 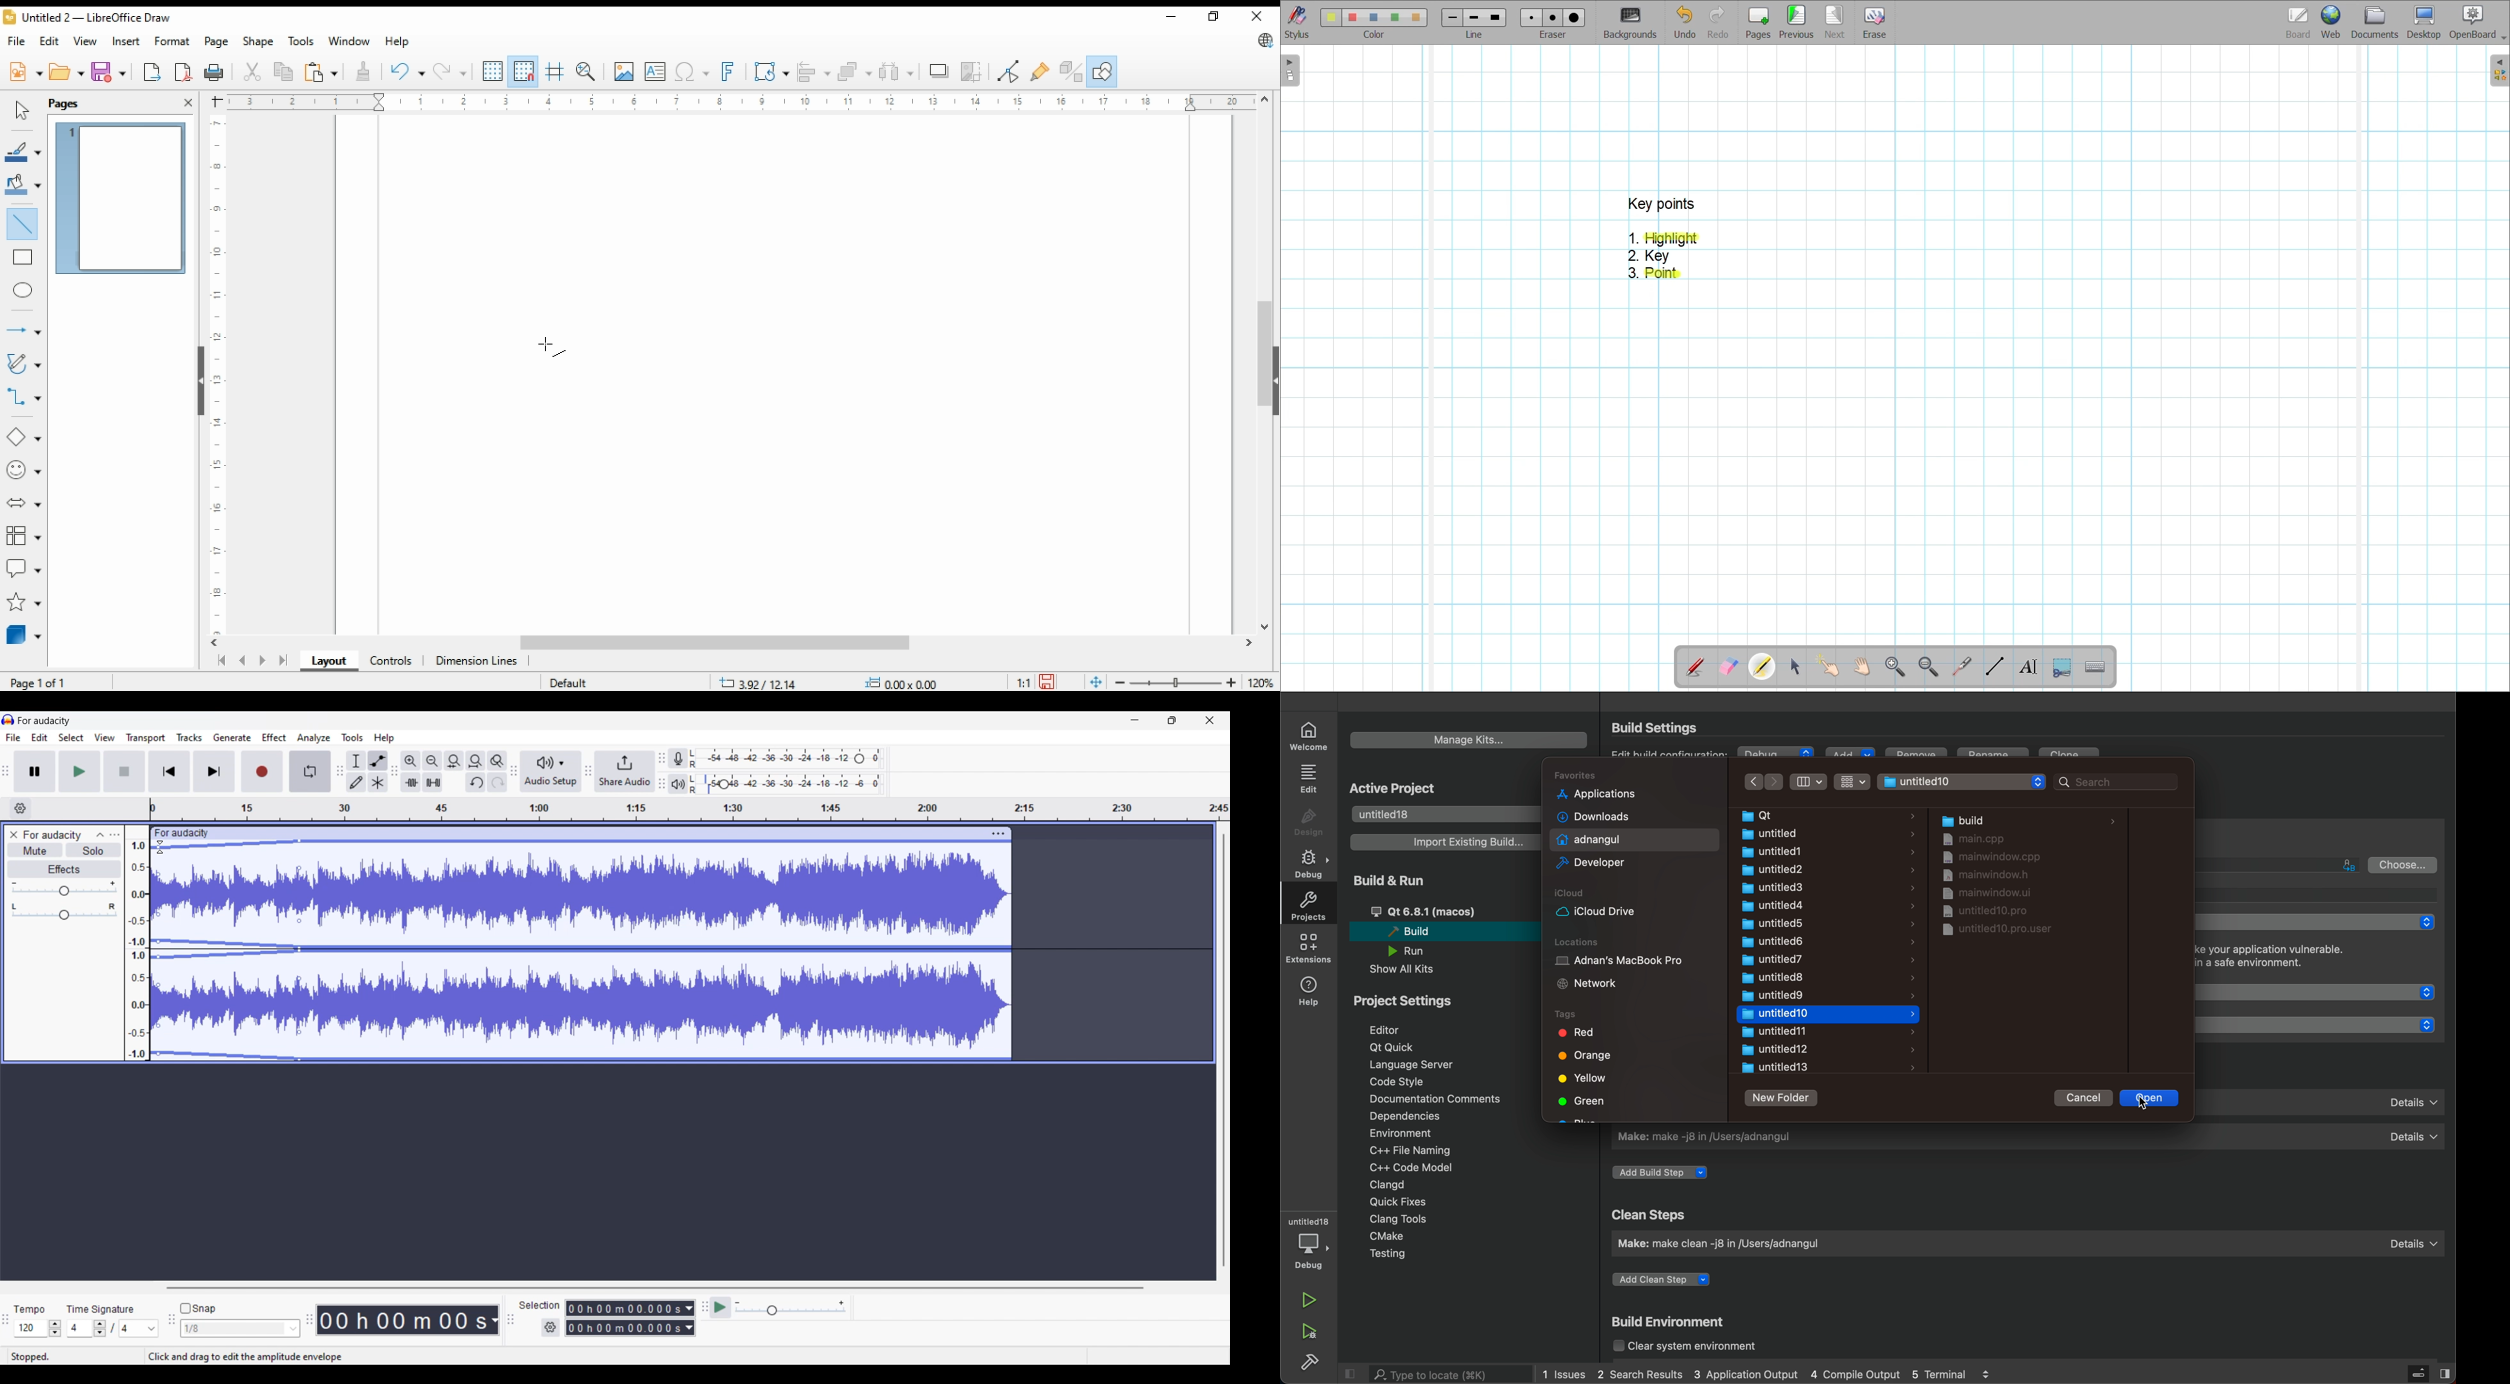 What do you see at coordinates (300, 41) in the screenshot?
I see `tools` at bounding box center [300, 41].